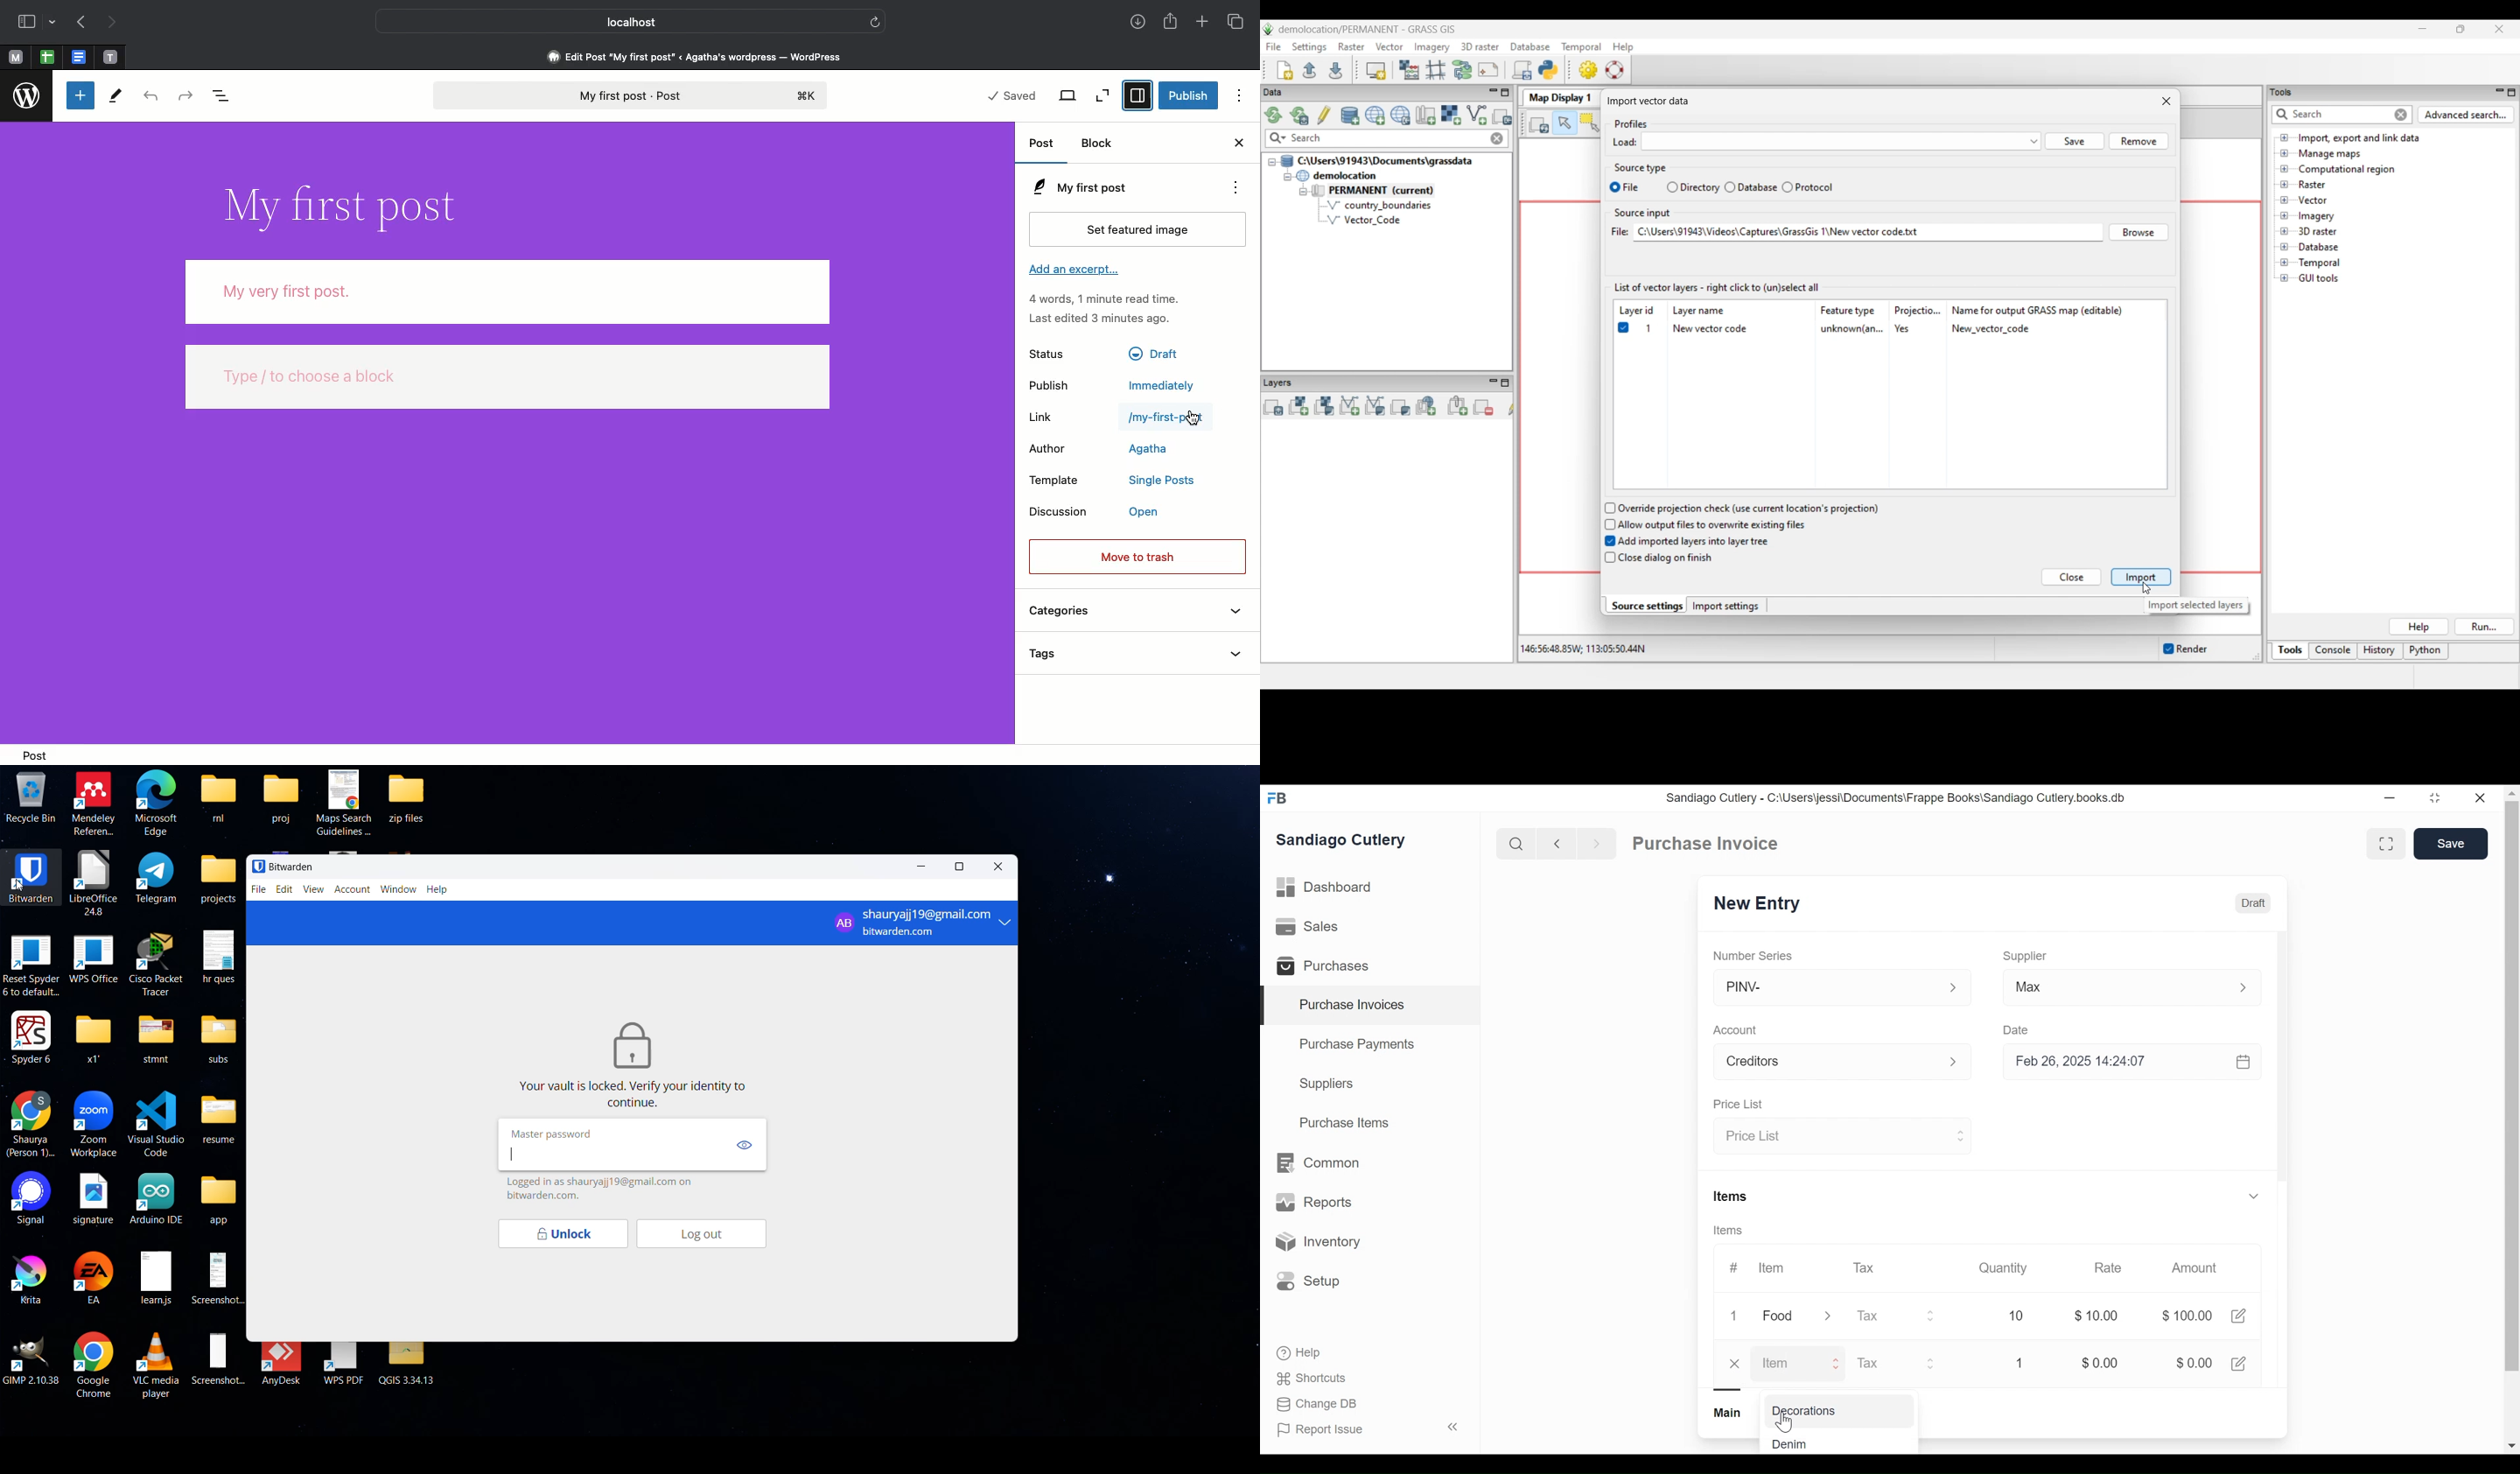 Image resolution: width=2520 pixels, height=1484 pixels. I want to click on Toggle between form and full view, so click(2386, 844).